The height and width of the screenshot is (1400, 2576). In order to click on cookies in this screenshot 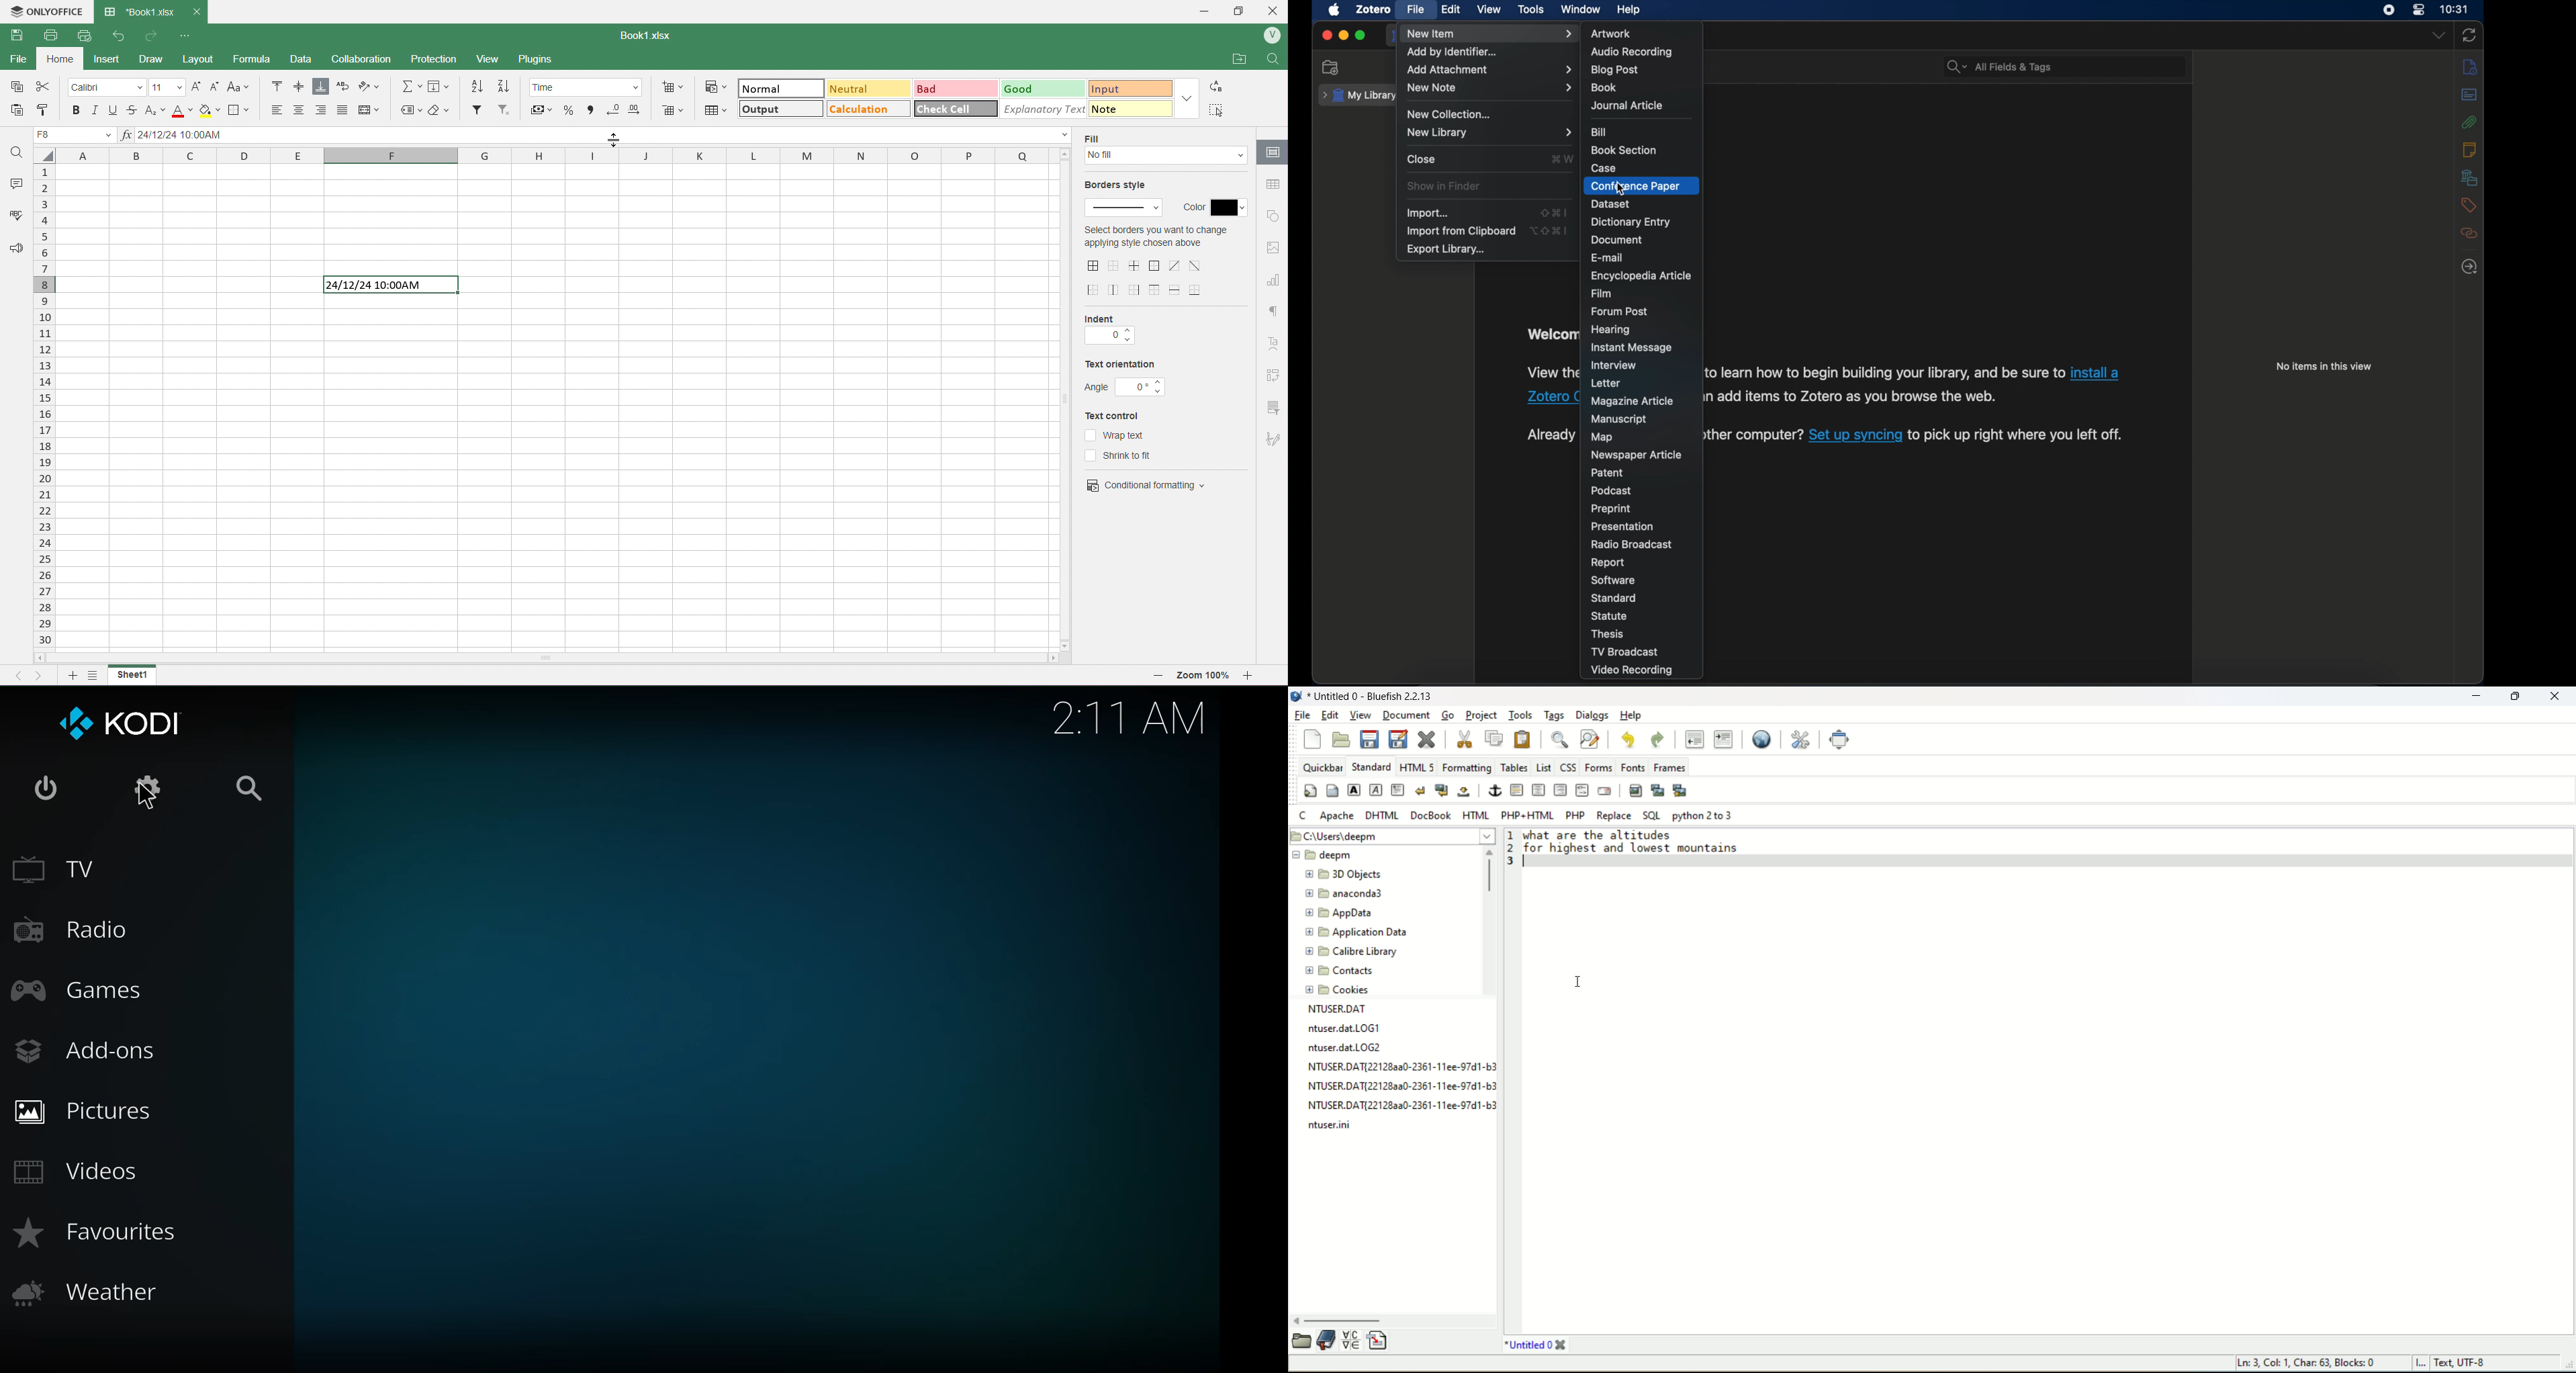, I will do `click(1338, 992)`.